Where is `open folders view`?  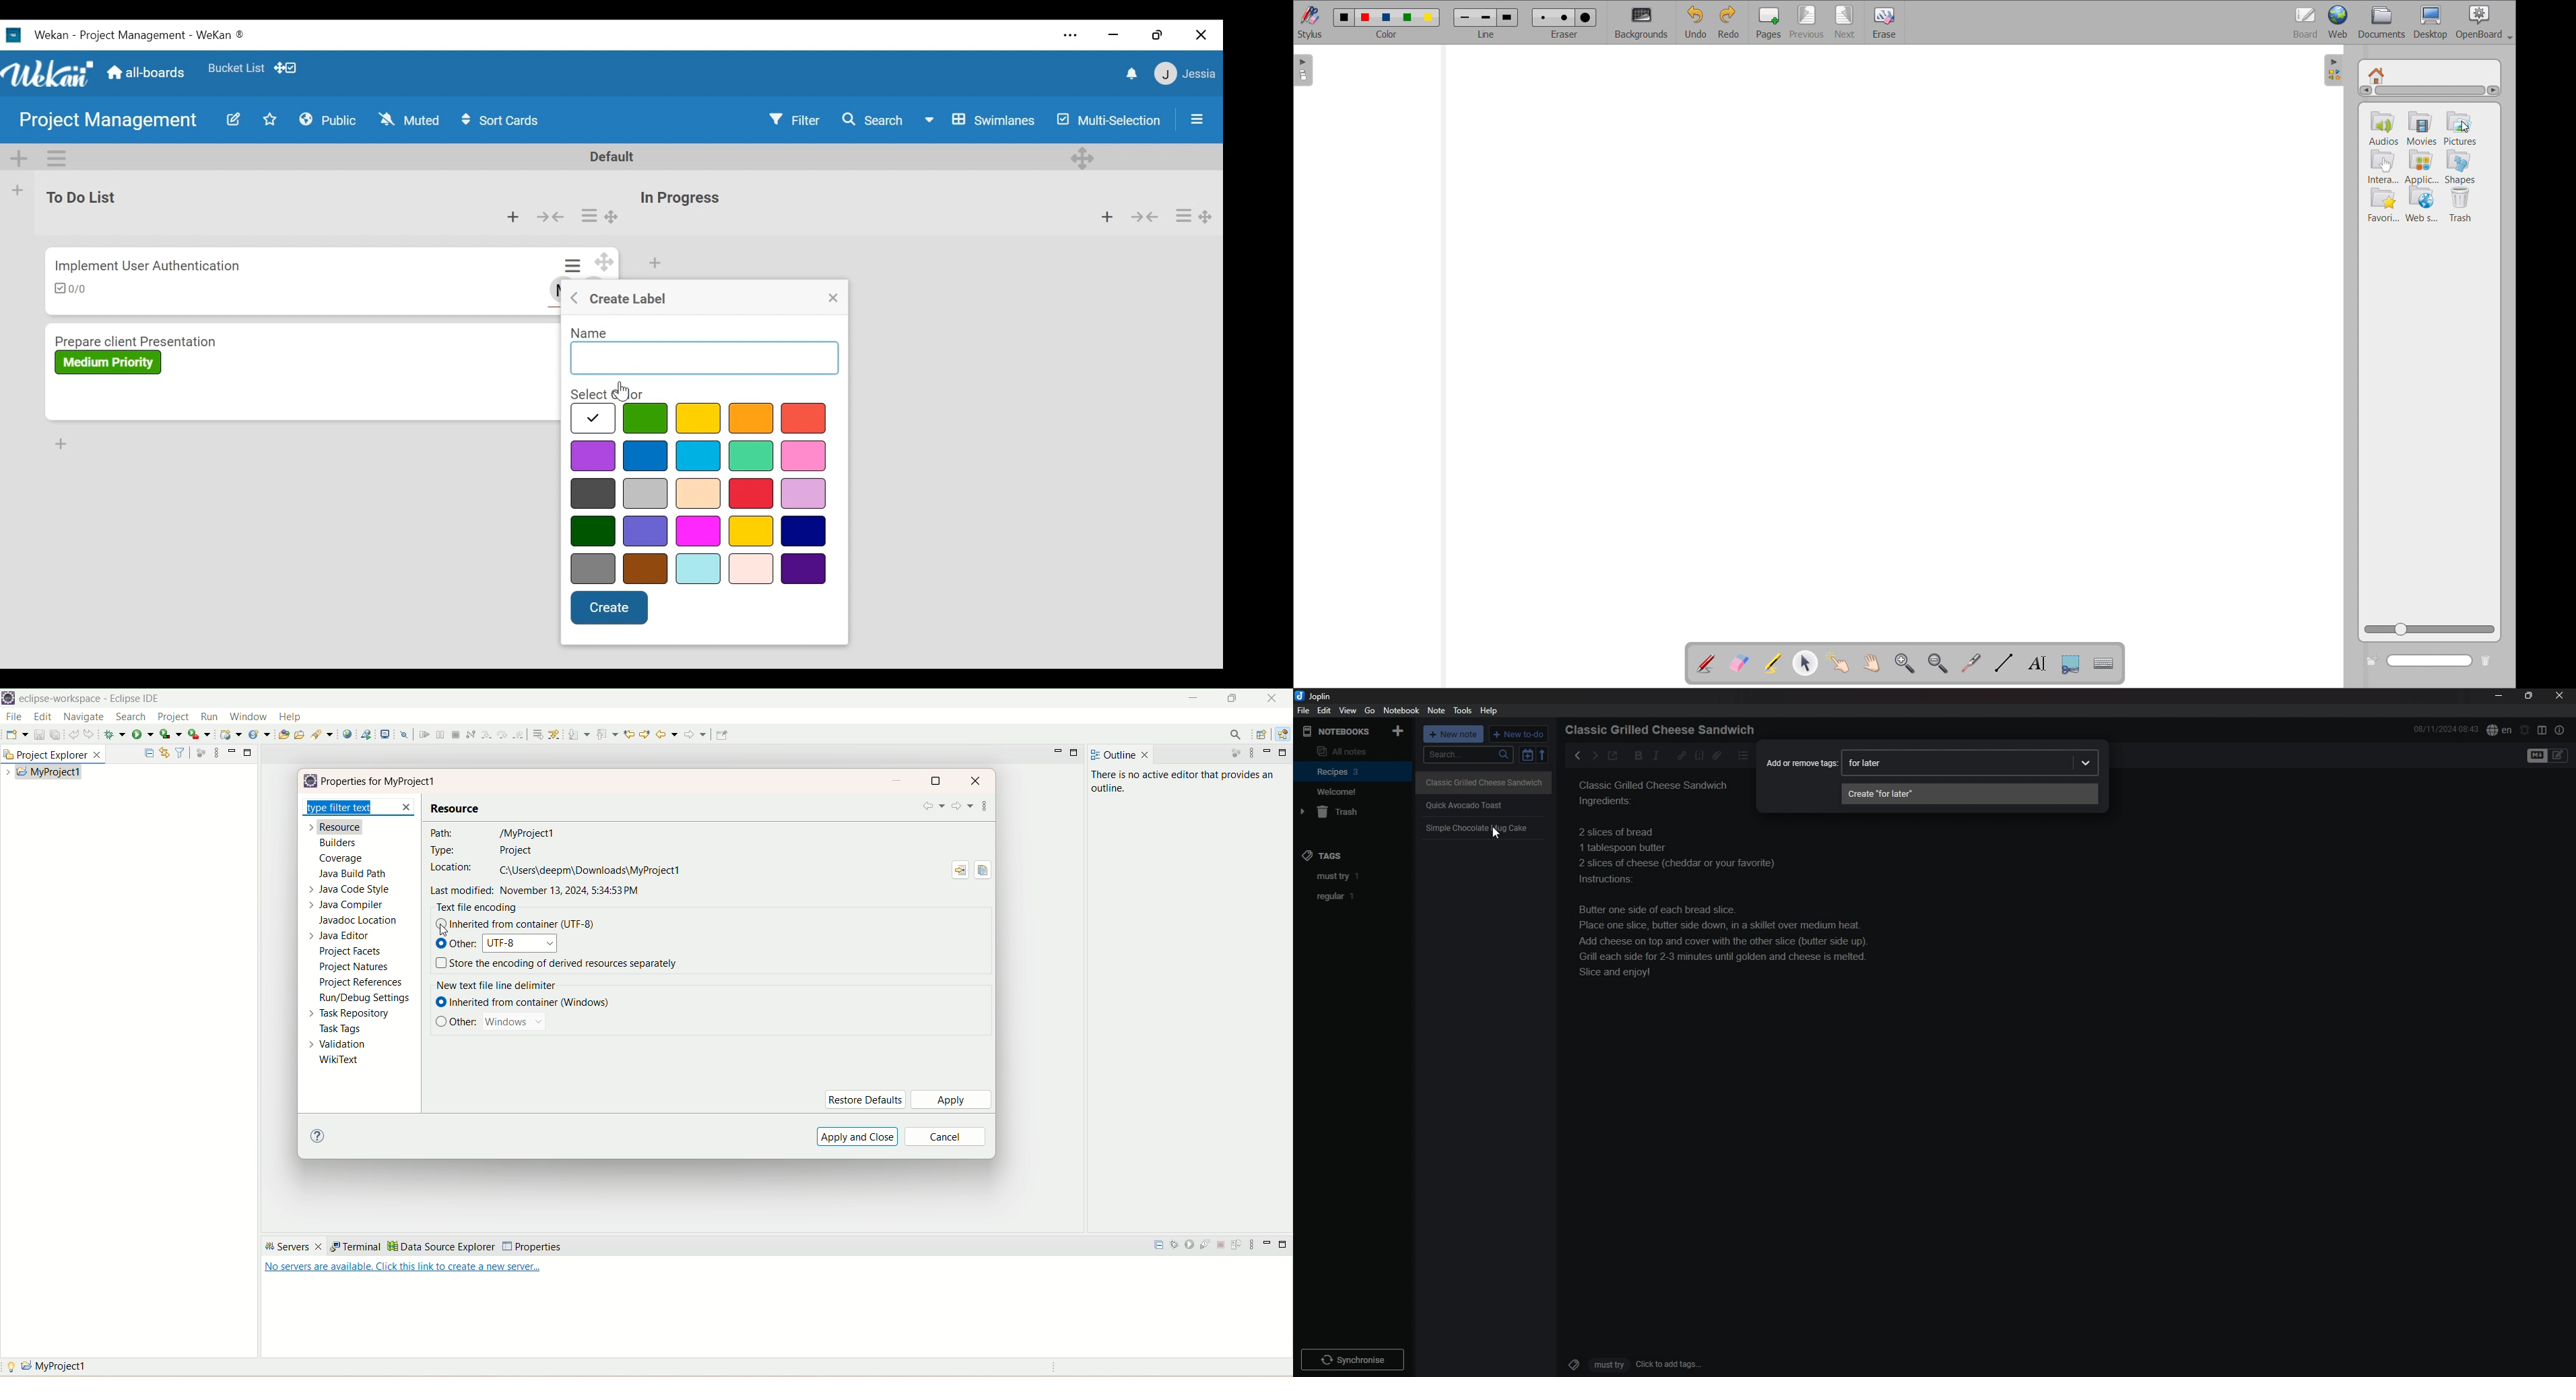
open folders view is located at coordinates (2334, 69).